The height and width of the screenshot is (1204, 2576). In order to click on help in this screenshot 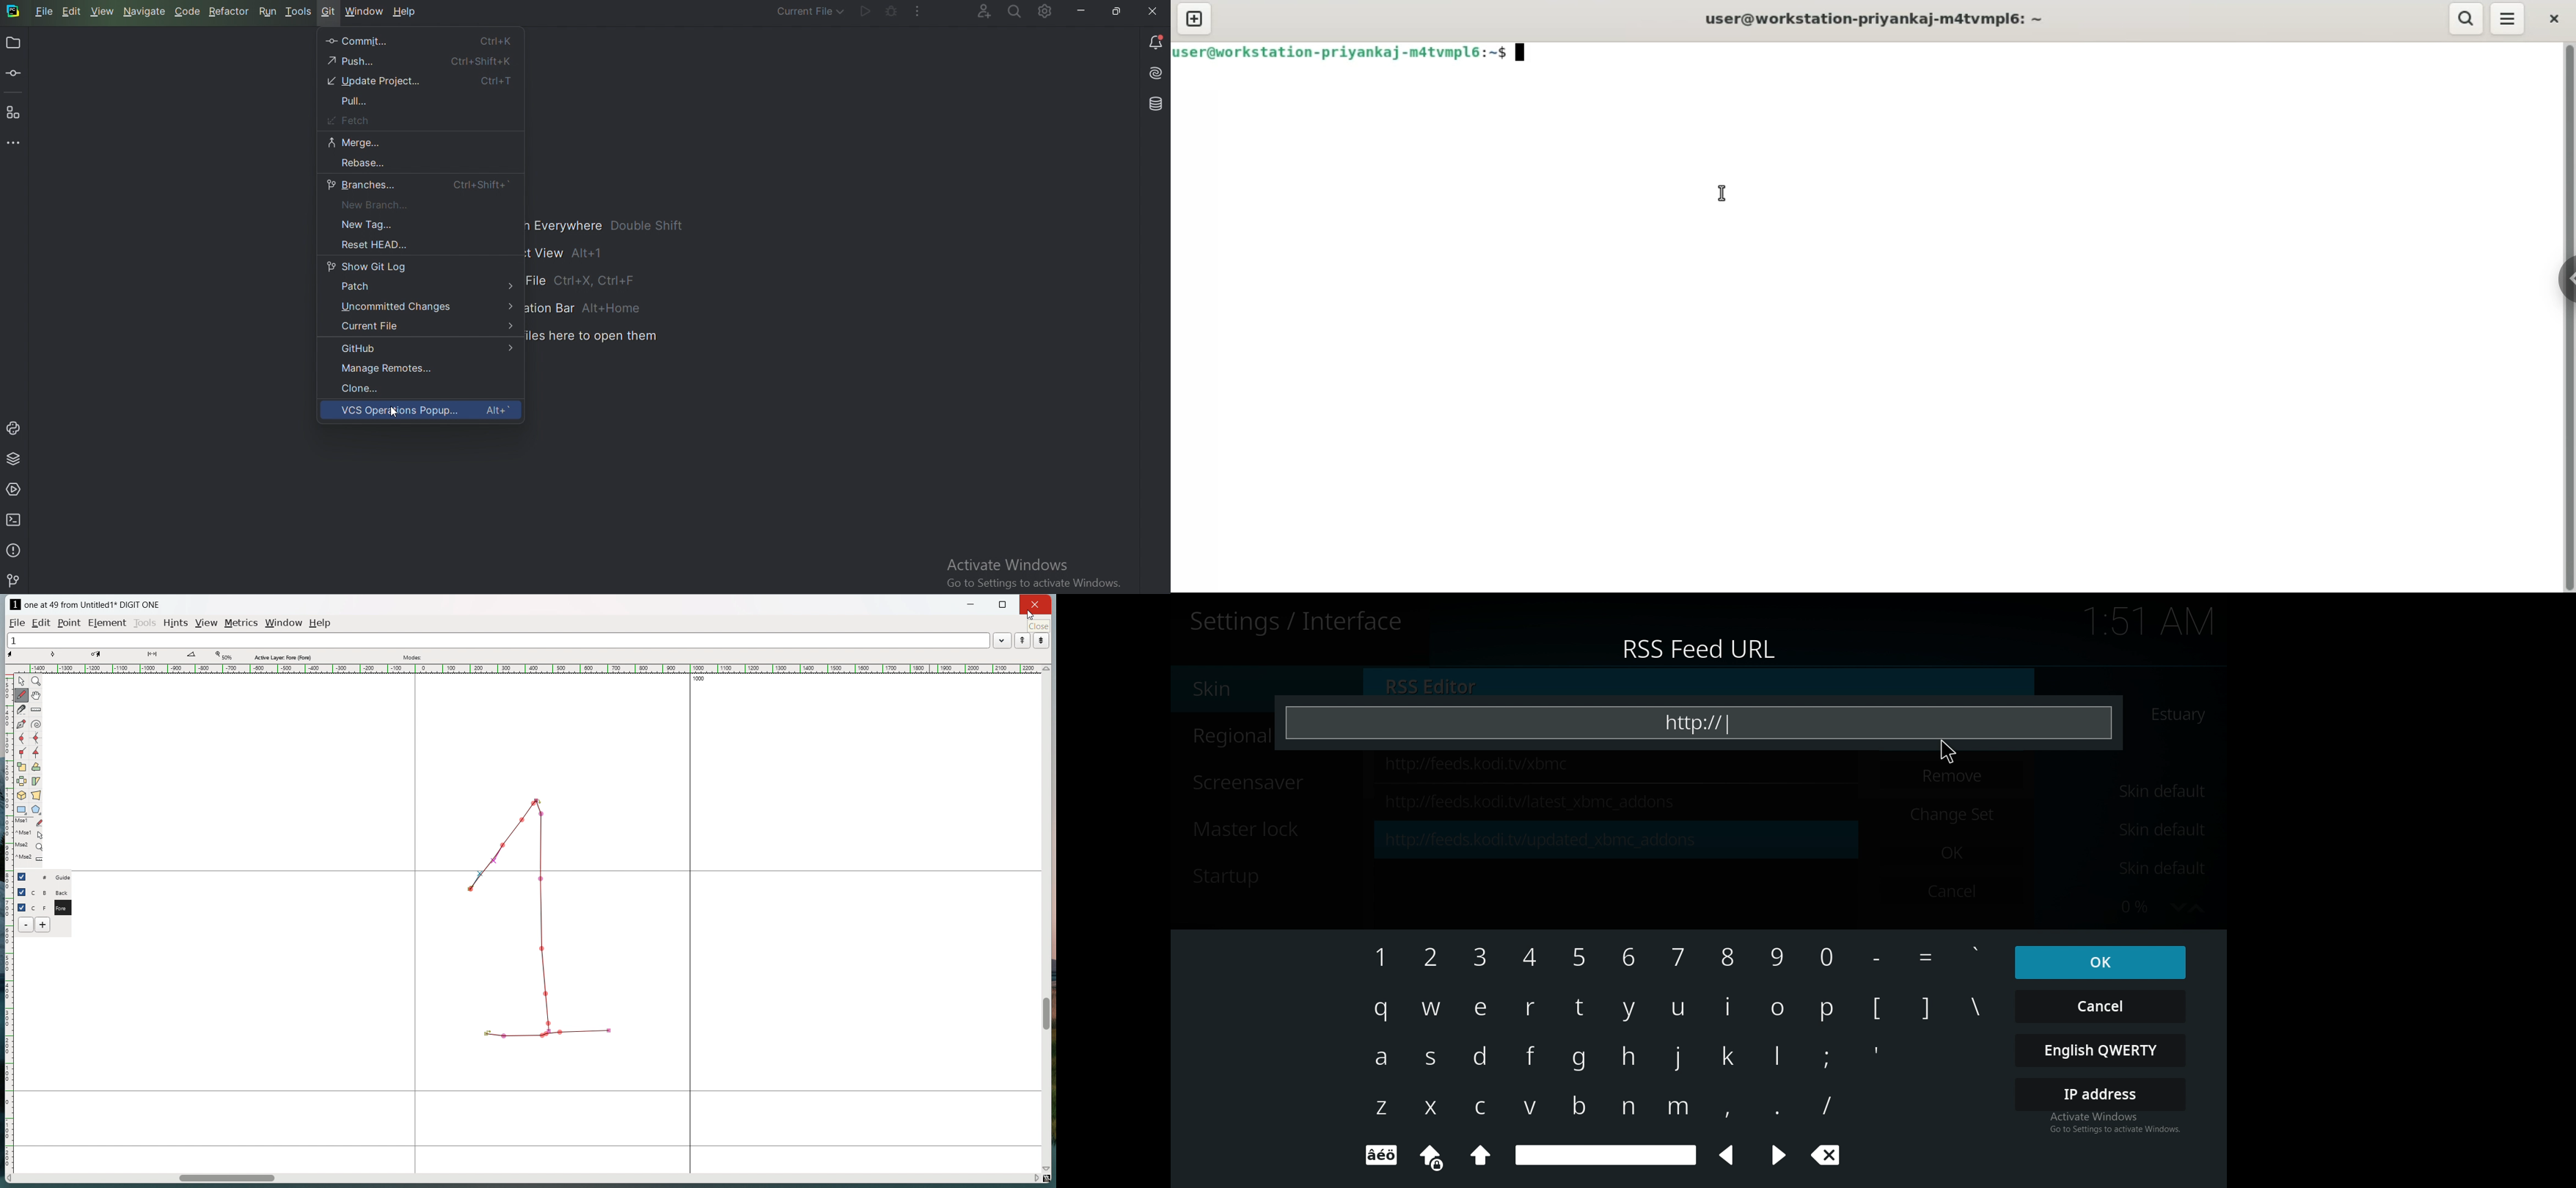, I will do `click(321, 623)`.